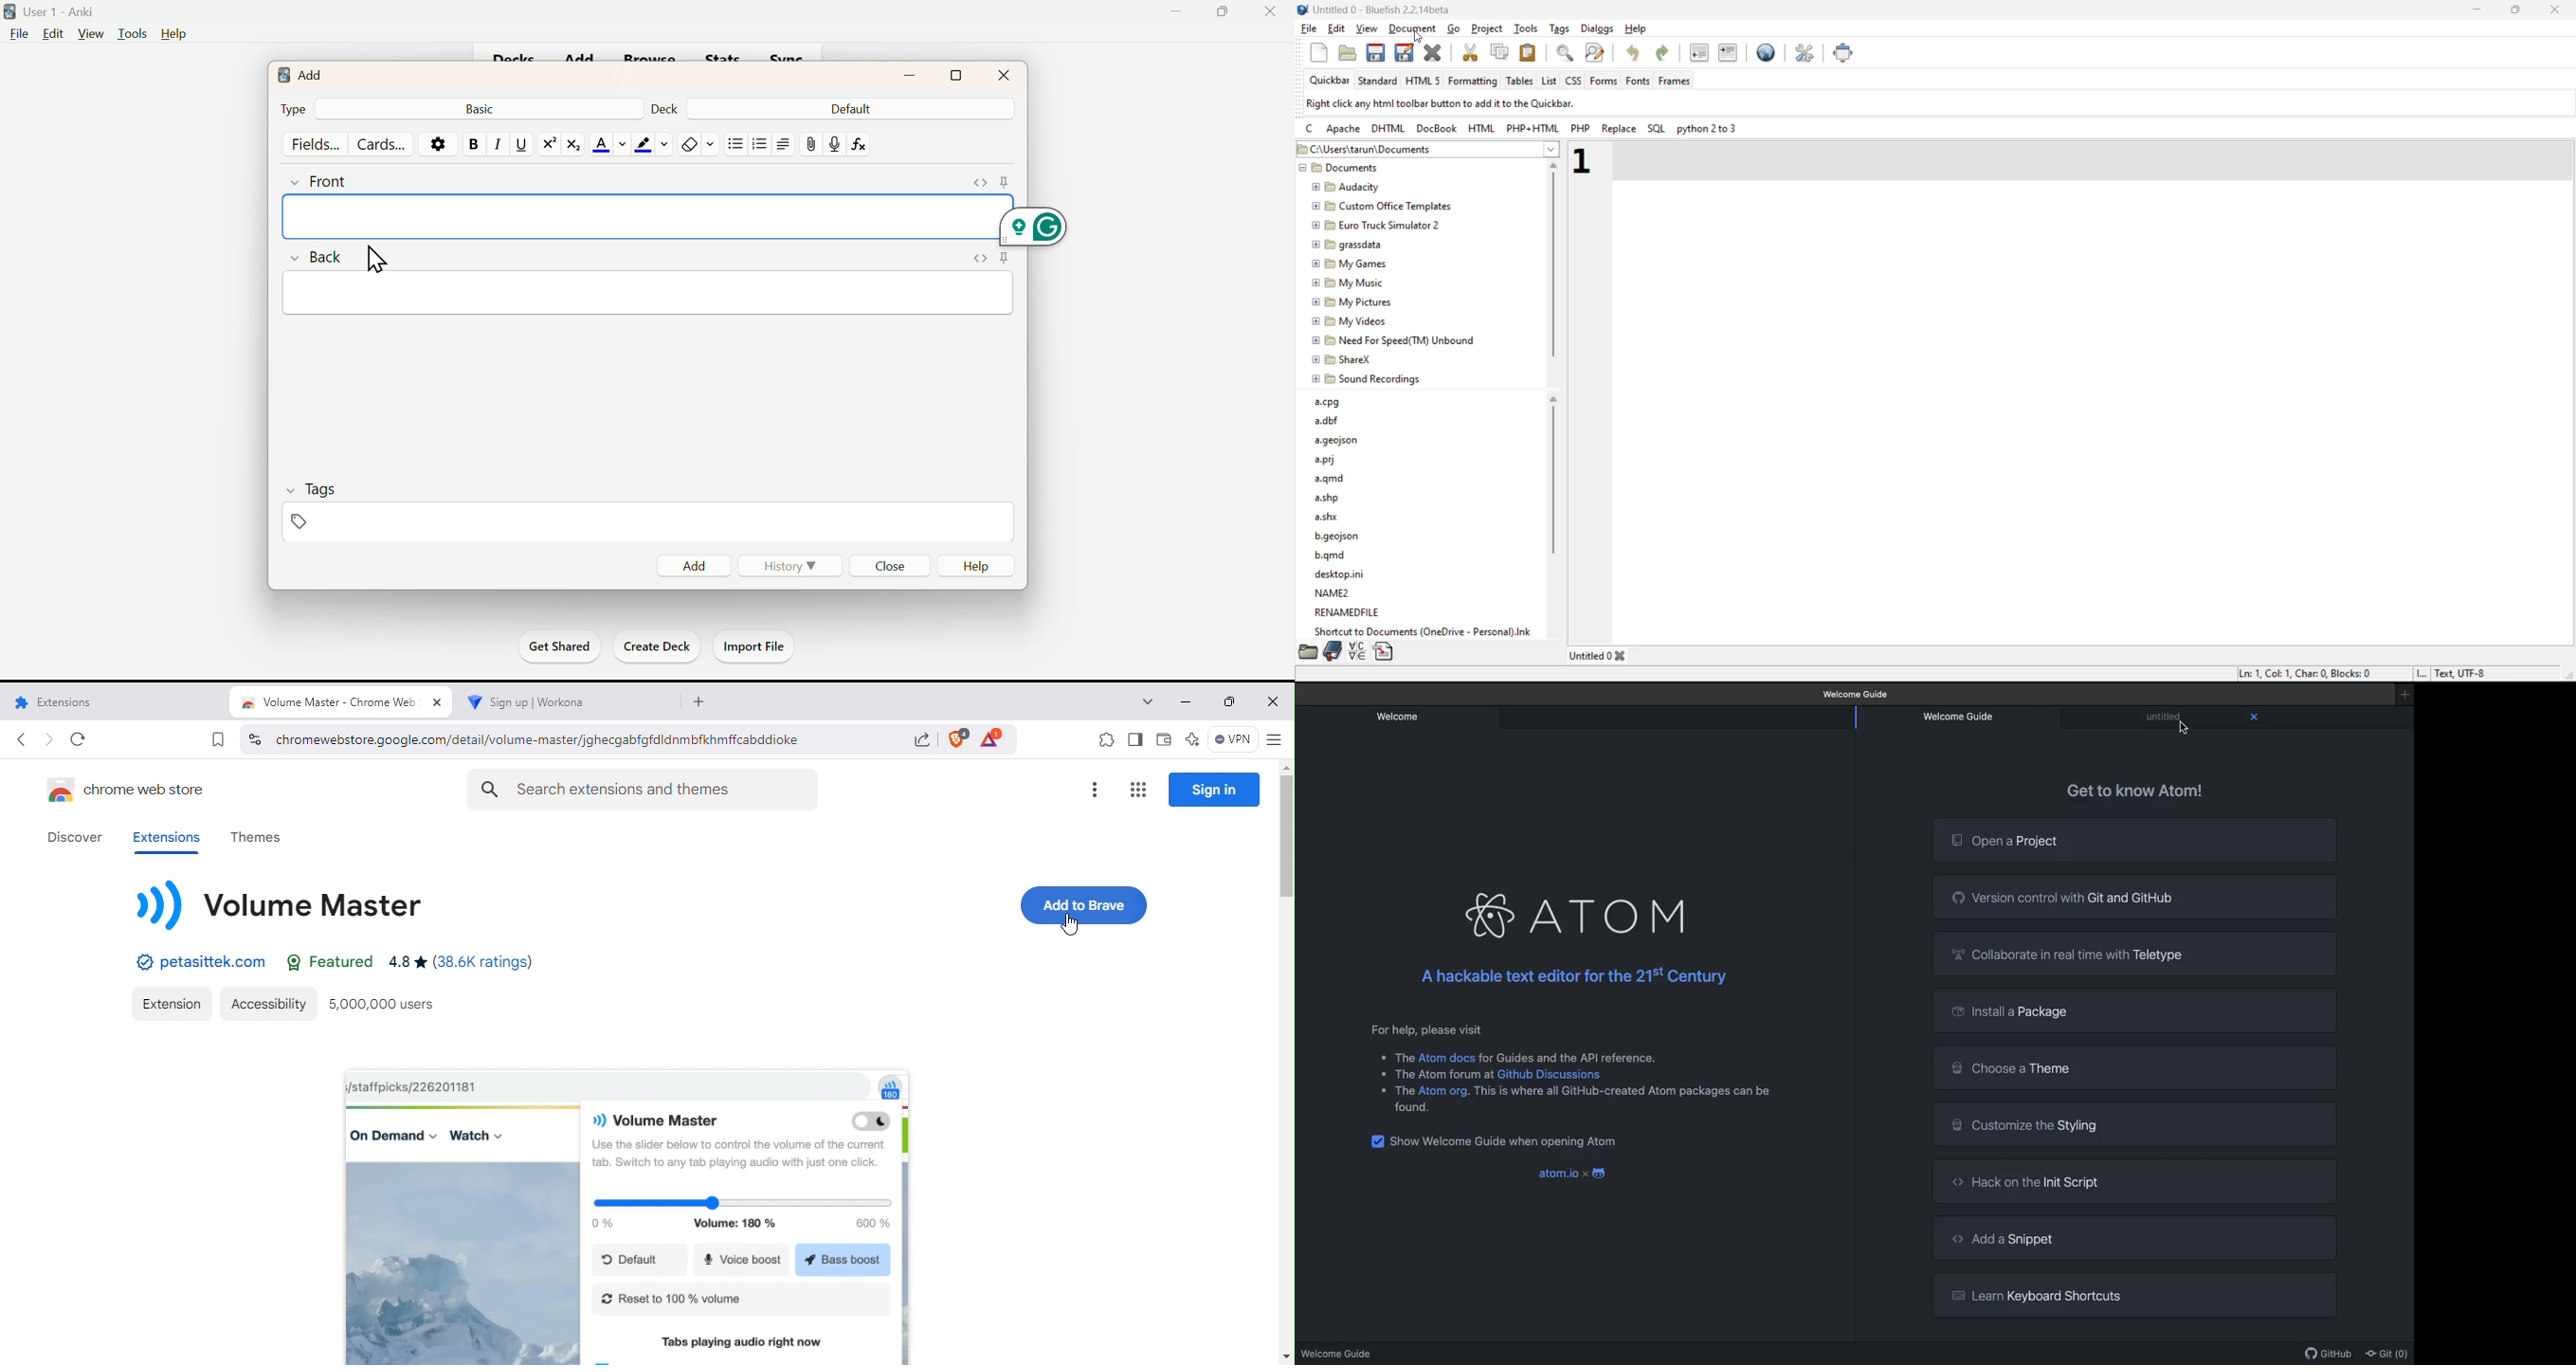 This screenshot has height=1372, width=2576. What do you see at coordinates (1604, 81) in the screenshot?
I see `forms` at bounding box center [1604, 81].